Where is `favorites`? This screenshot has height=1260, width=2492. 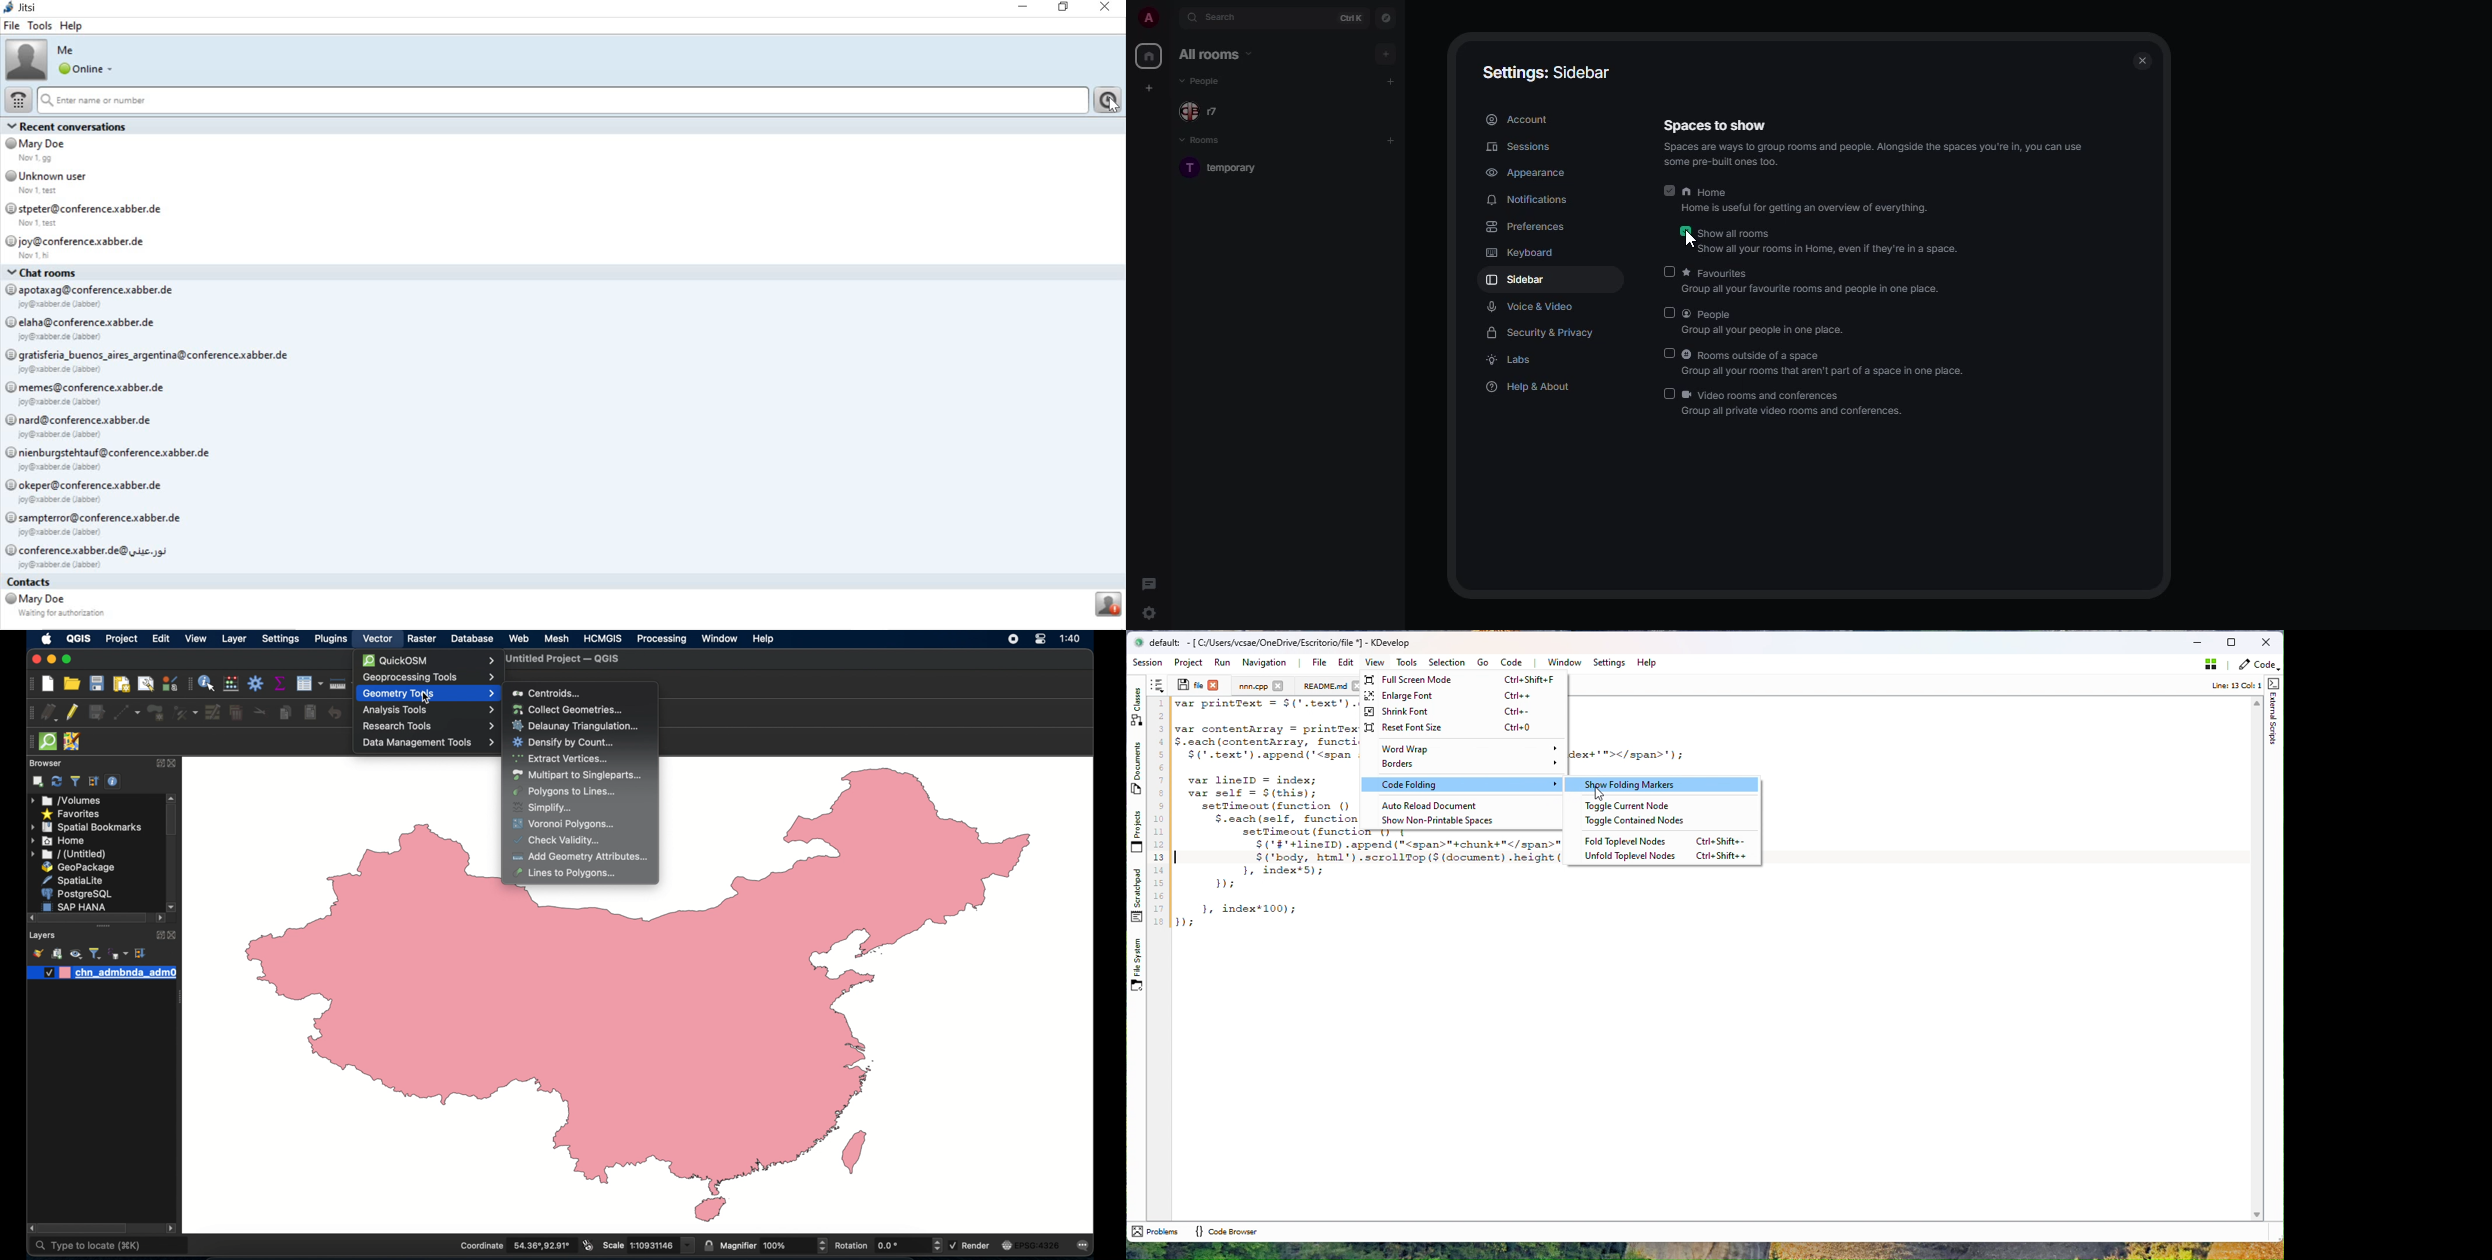
favorites is located at coordinates (1820, 279).